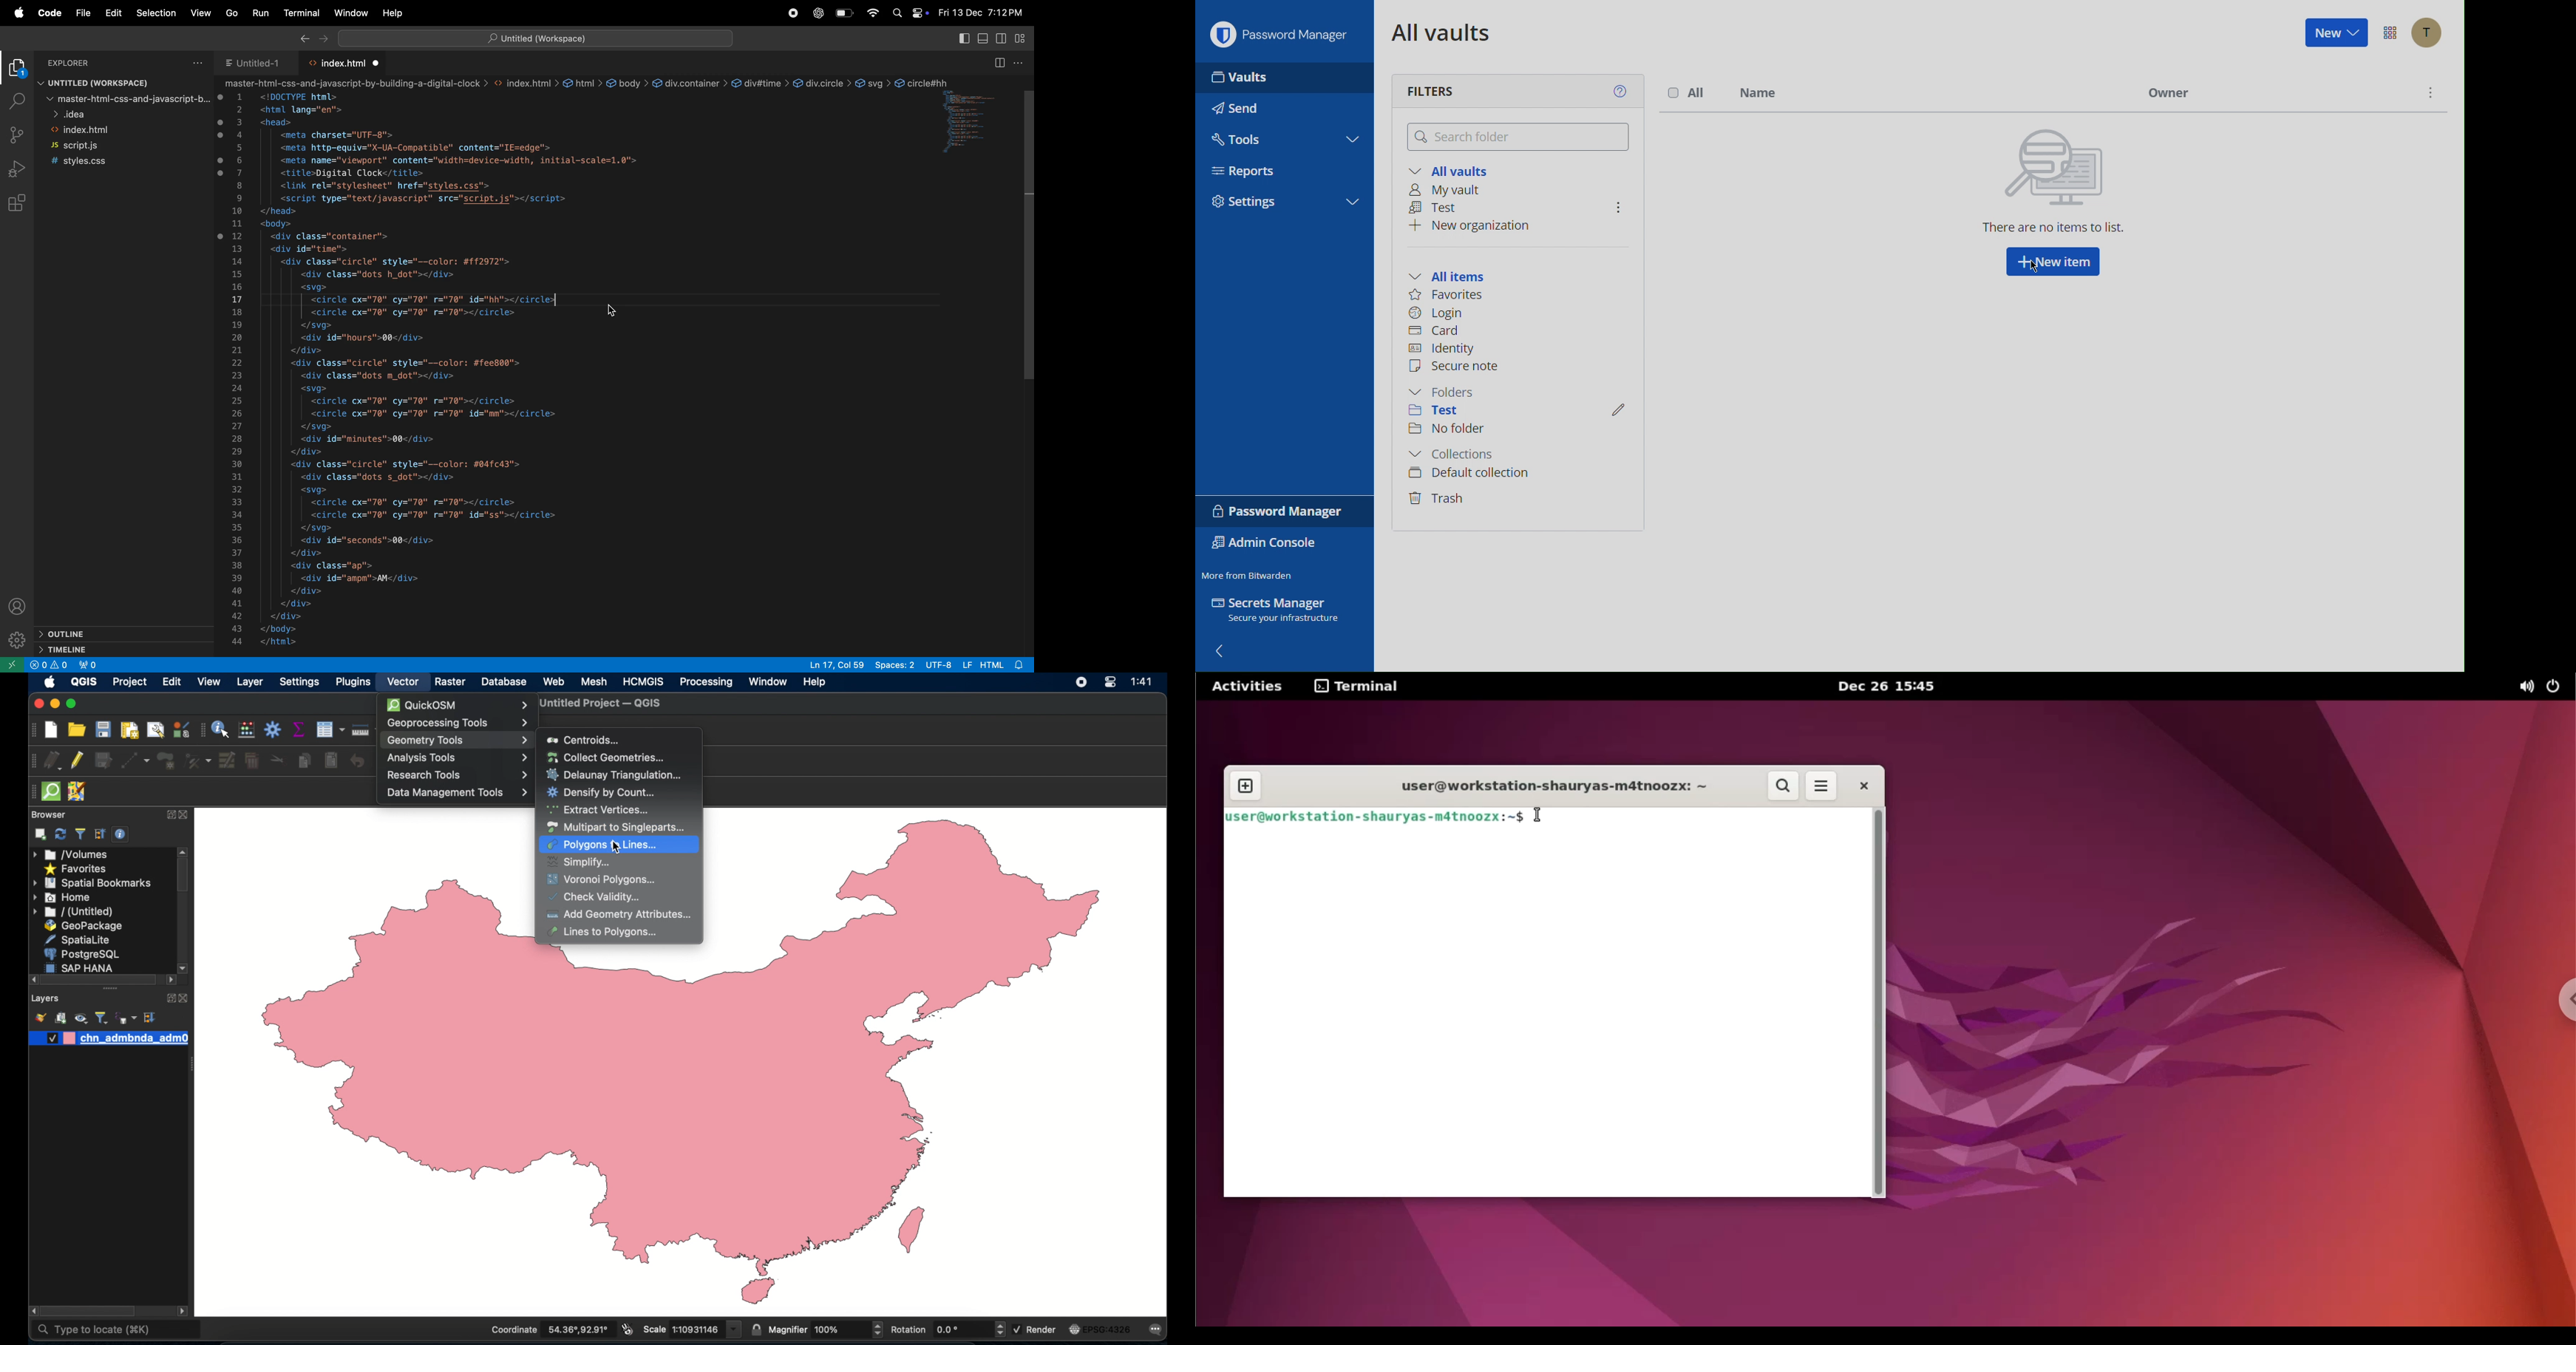 The width and height of the screenshot is (2576, 1372). I want to click on collect geometries, so click(605, 757).